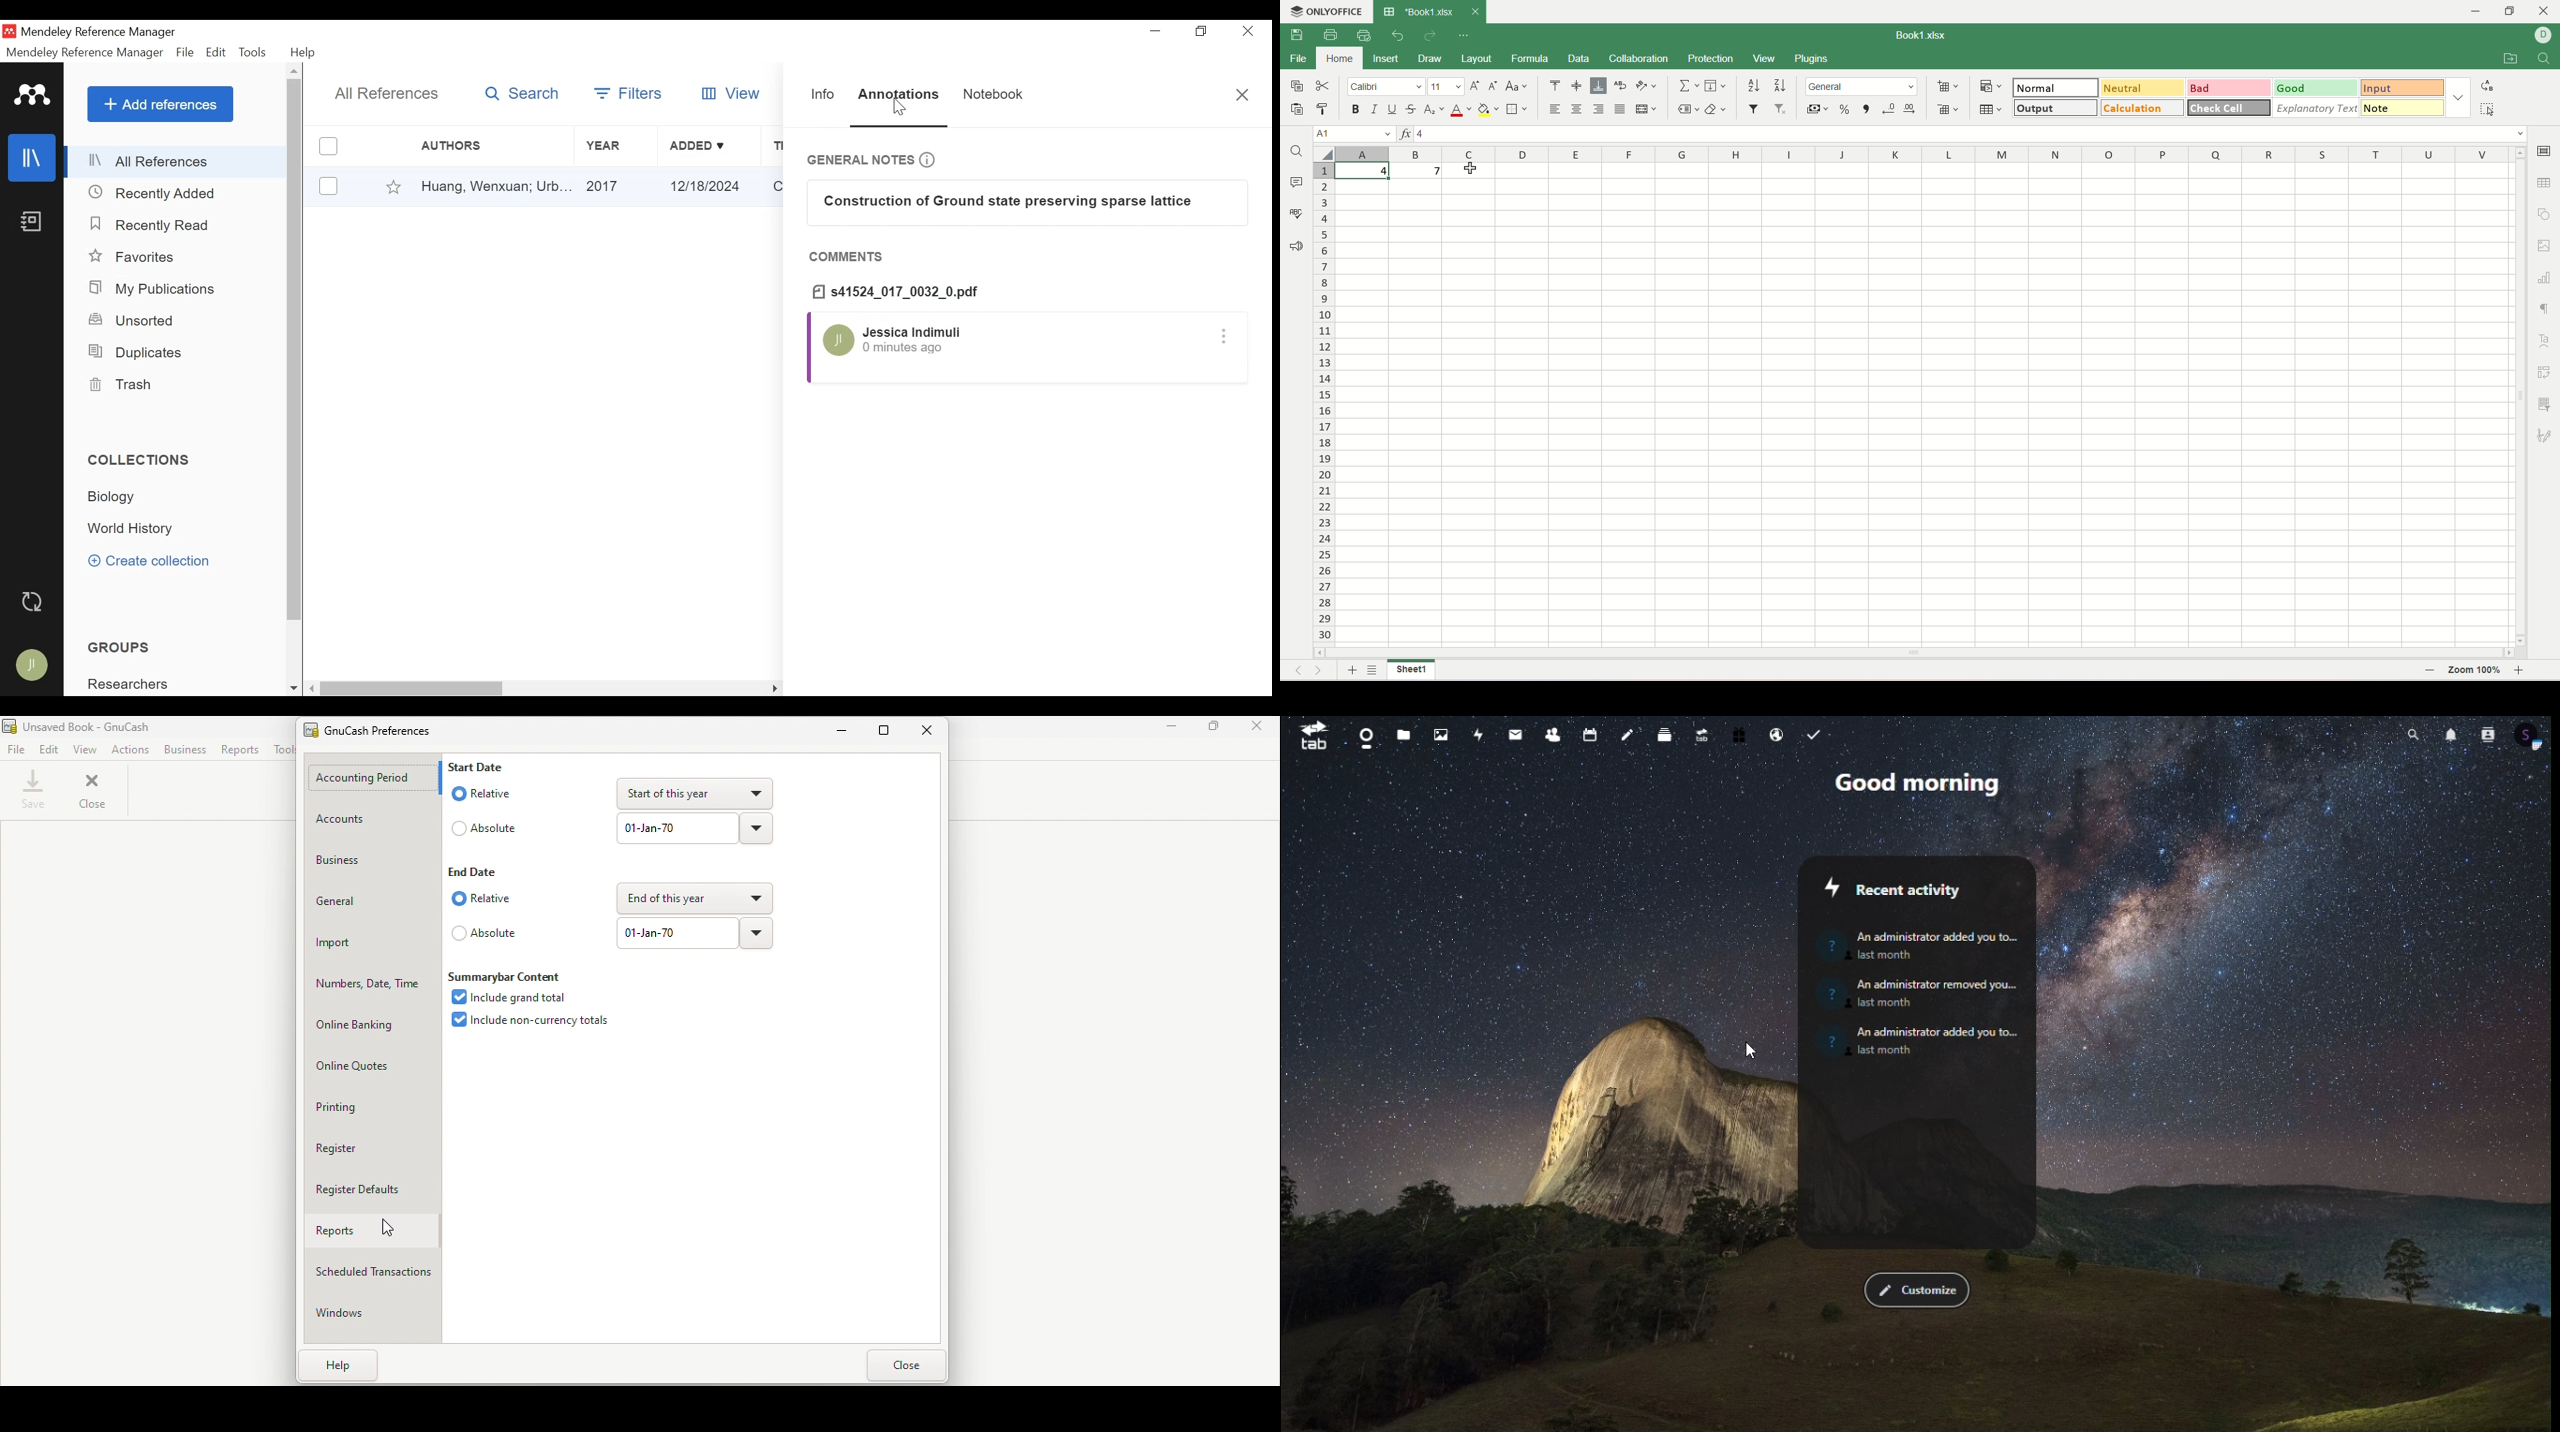 Image resolution: width=2576 pixels, height=1456 pixels. What do you see at coordinates (479, 768) in the screenshot?
I see `Start Date` at bounding box center [479, 768].